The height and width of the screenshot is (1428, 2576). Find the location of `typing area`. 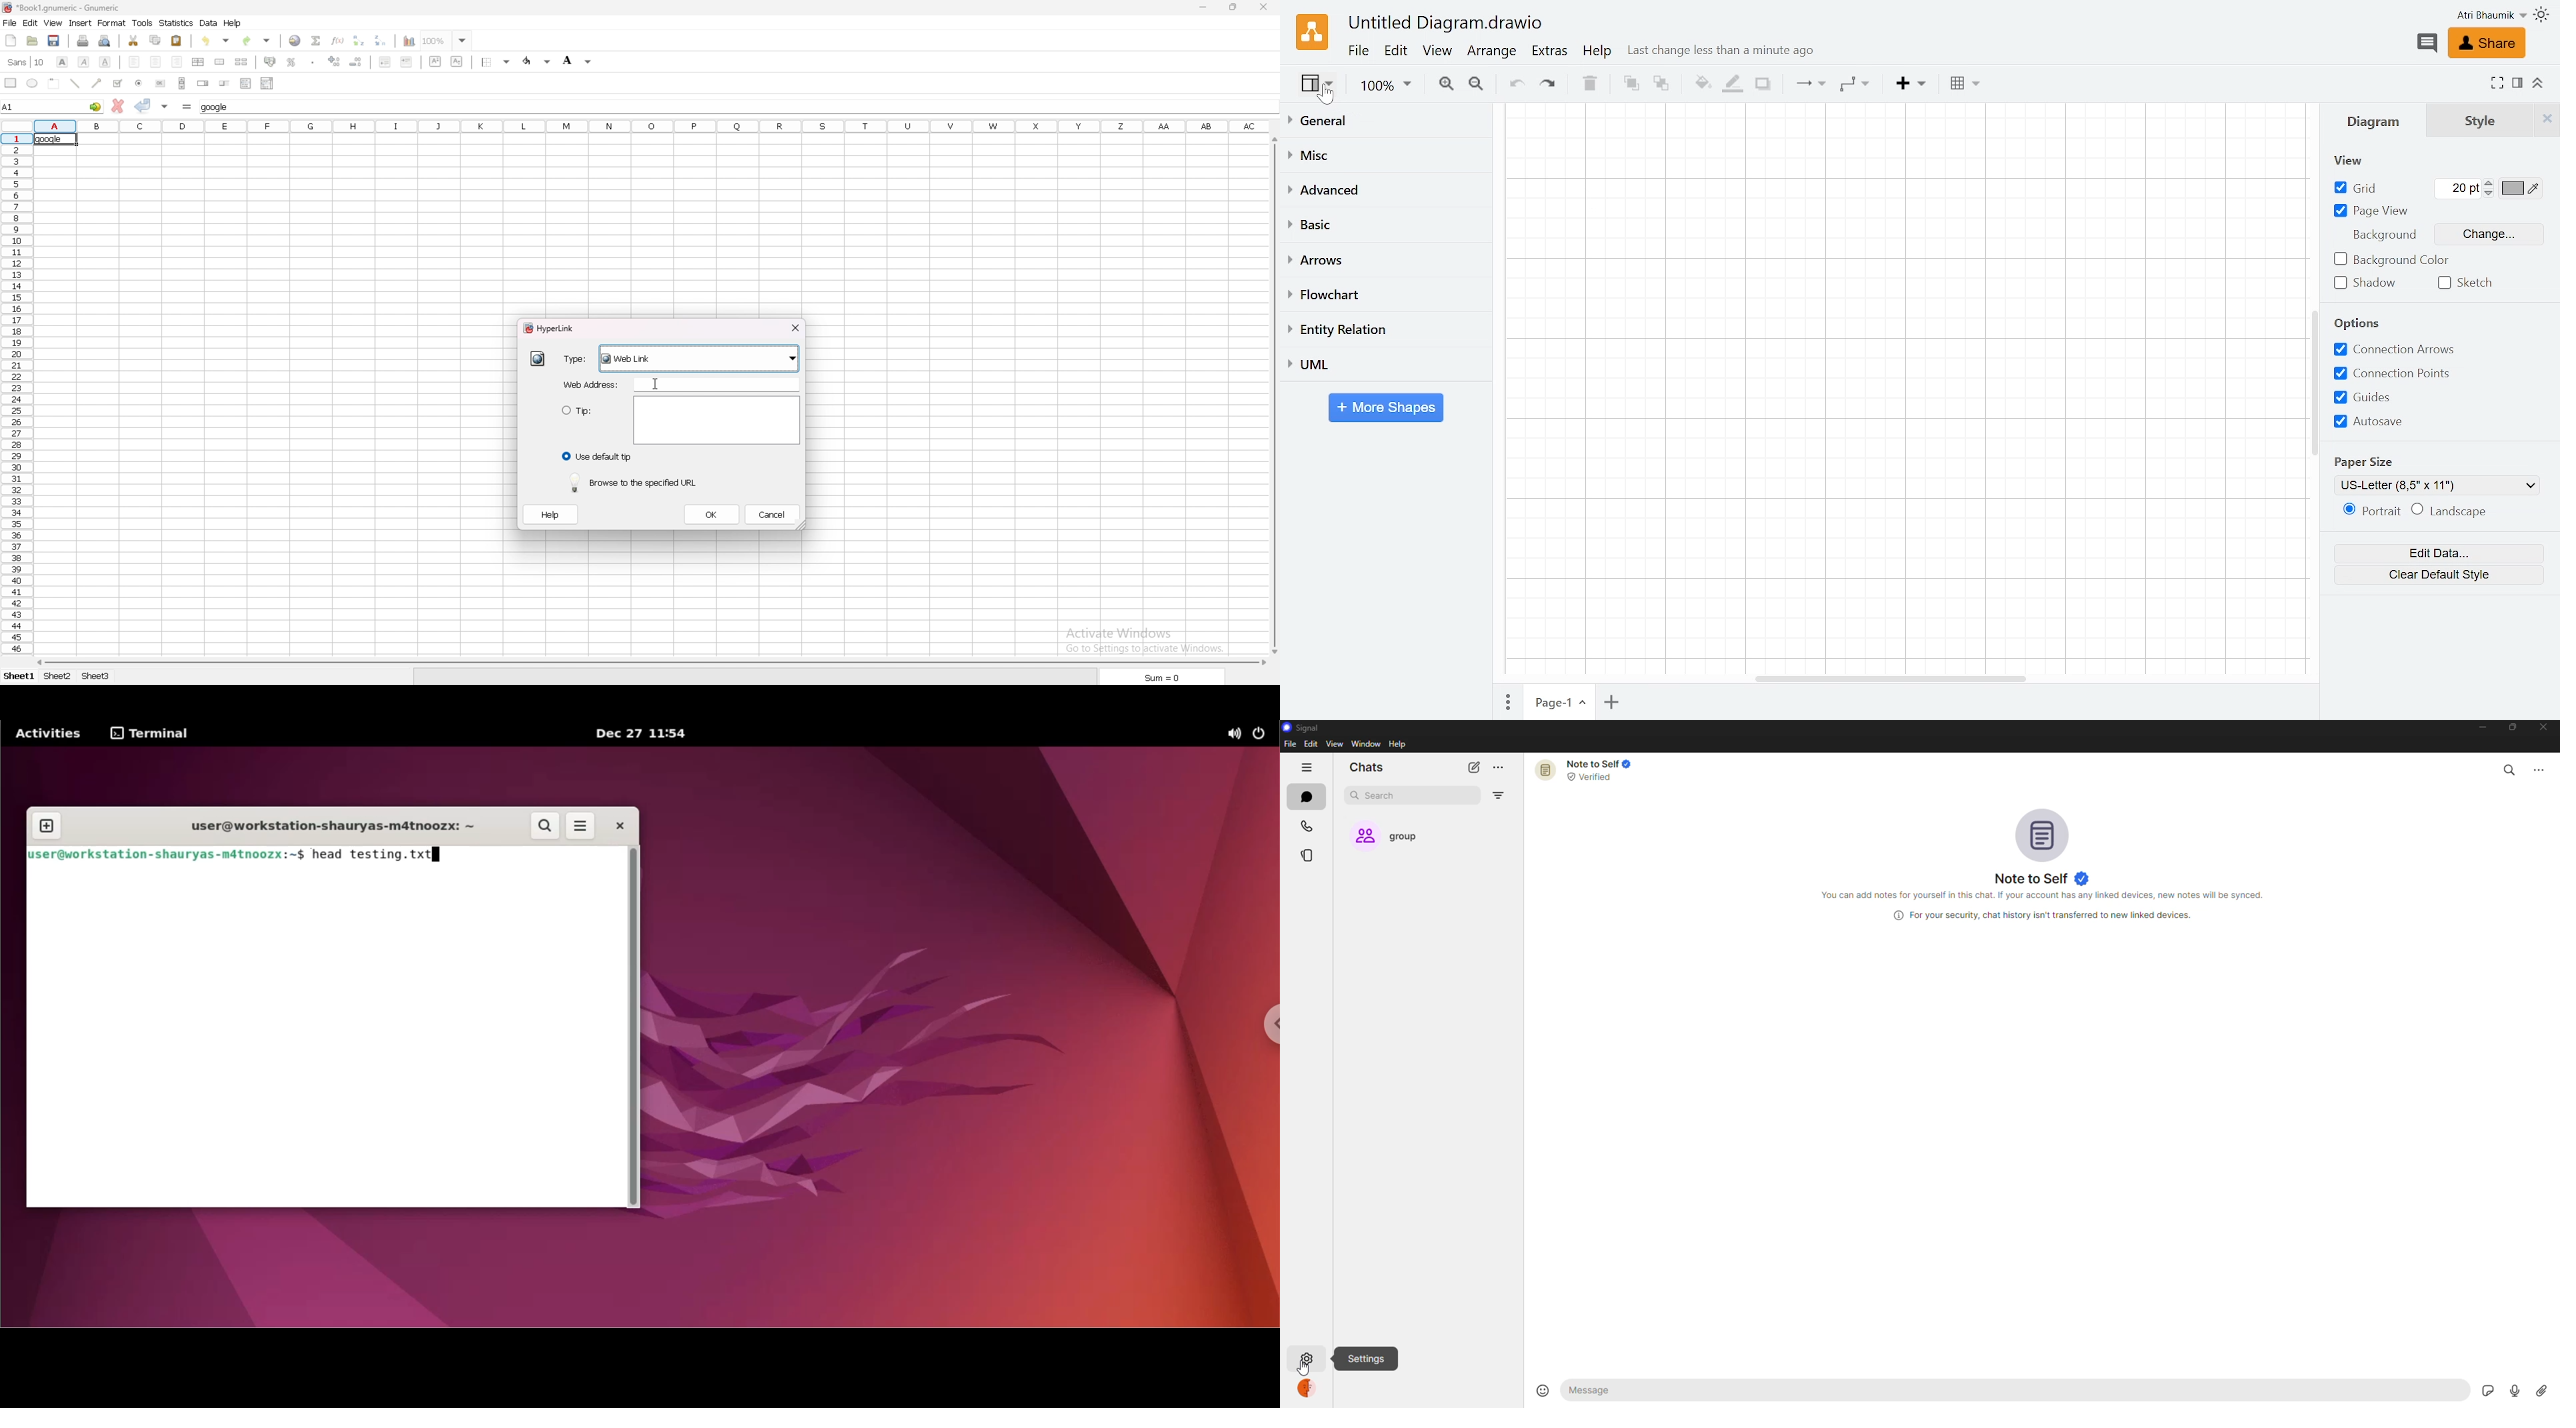

typing area is located at coordinates (716, 383).